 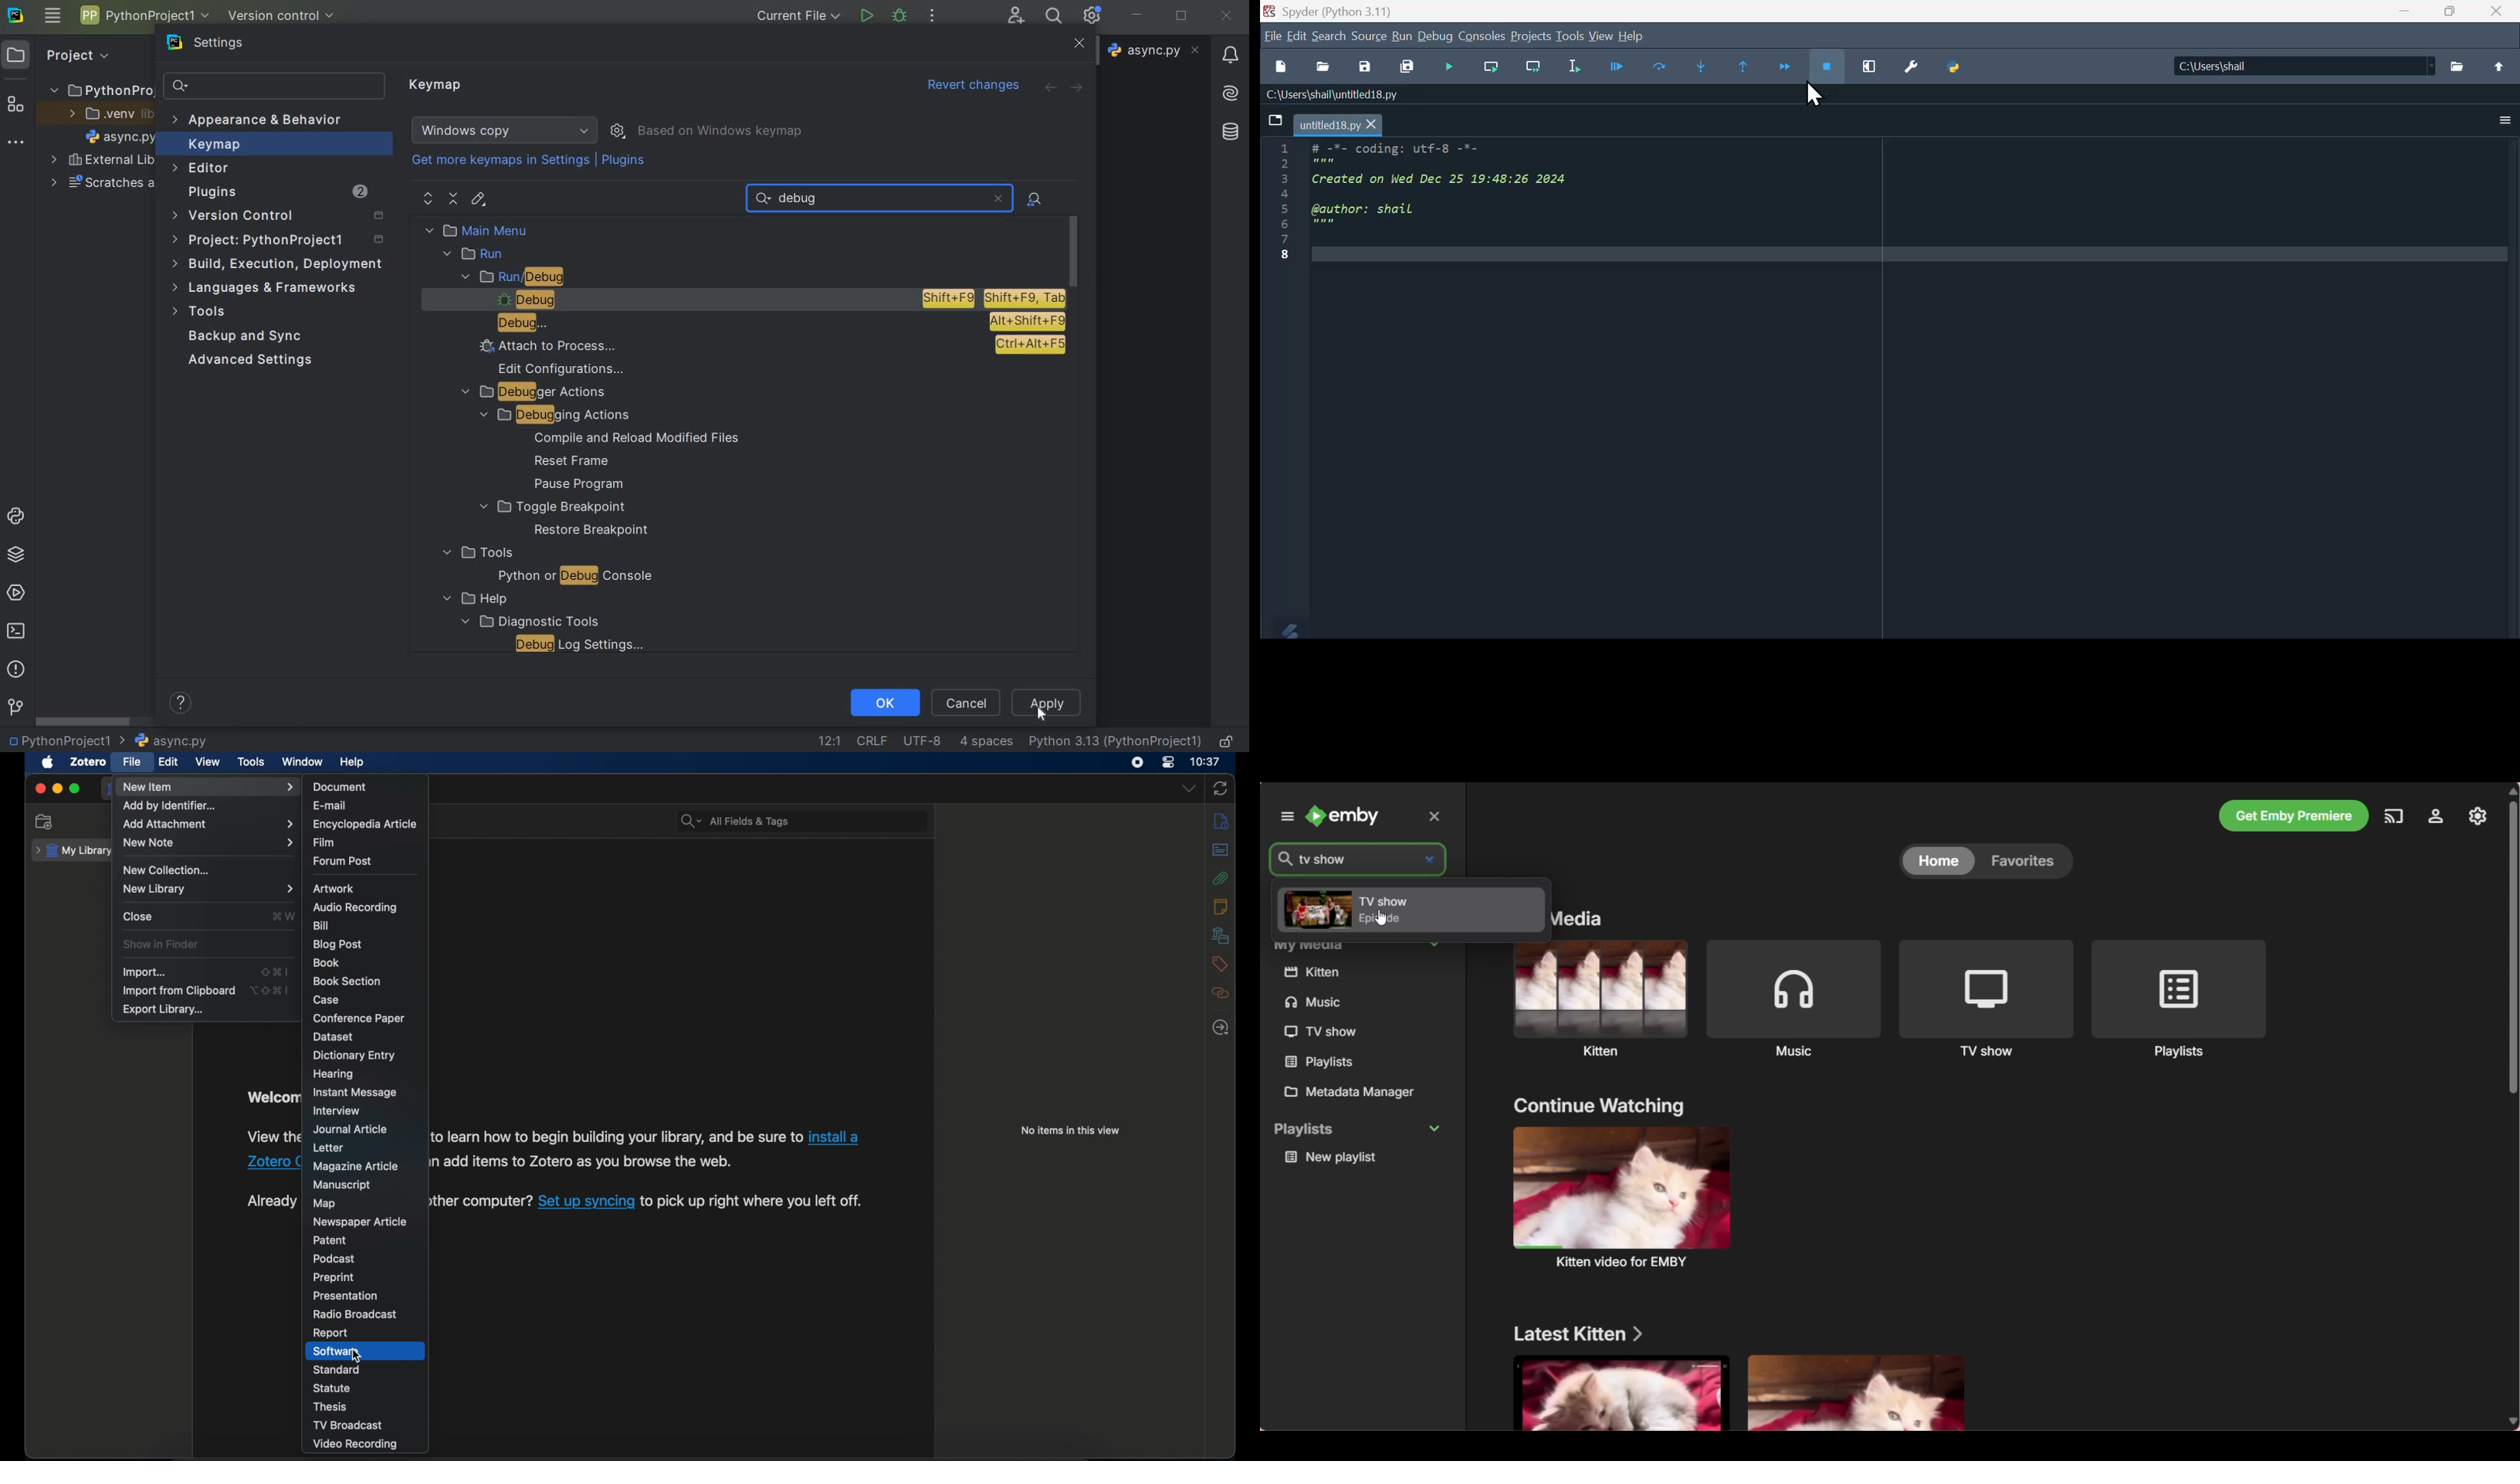 What do you see at coordinates (1784, 68) in the screenshot?
I see `Continue execution until breakout` at bounding box center [1784, 68].